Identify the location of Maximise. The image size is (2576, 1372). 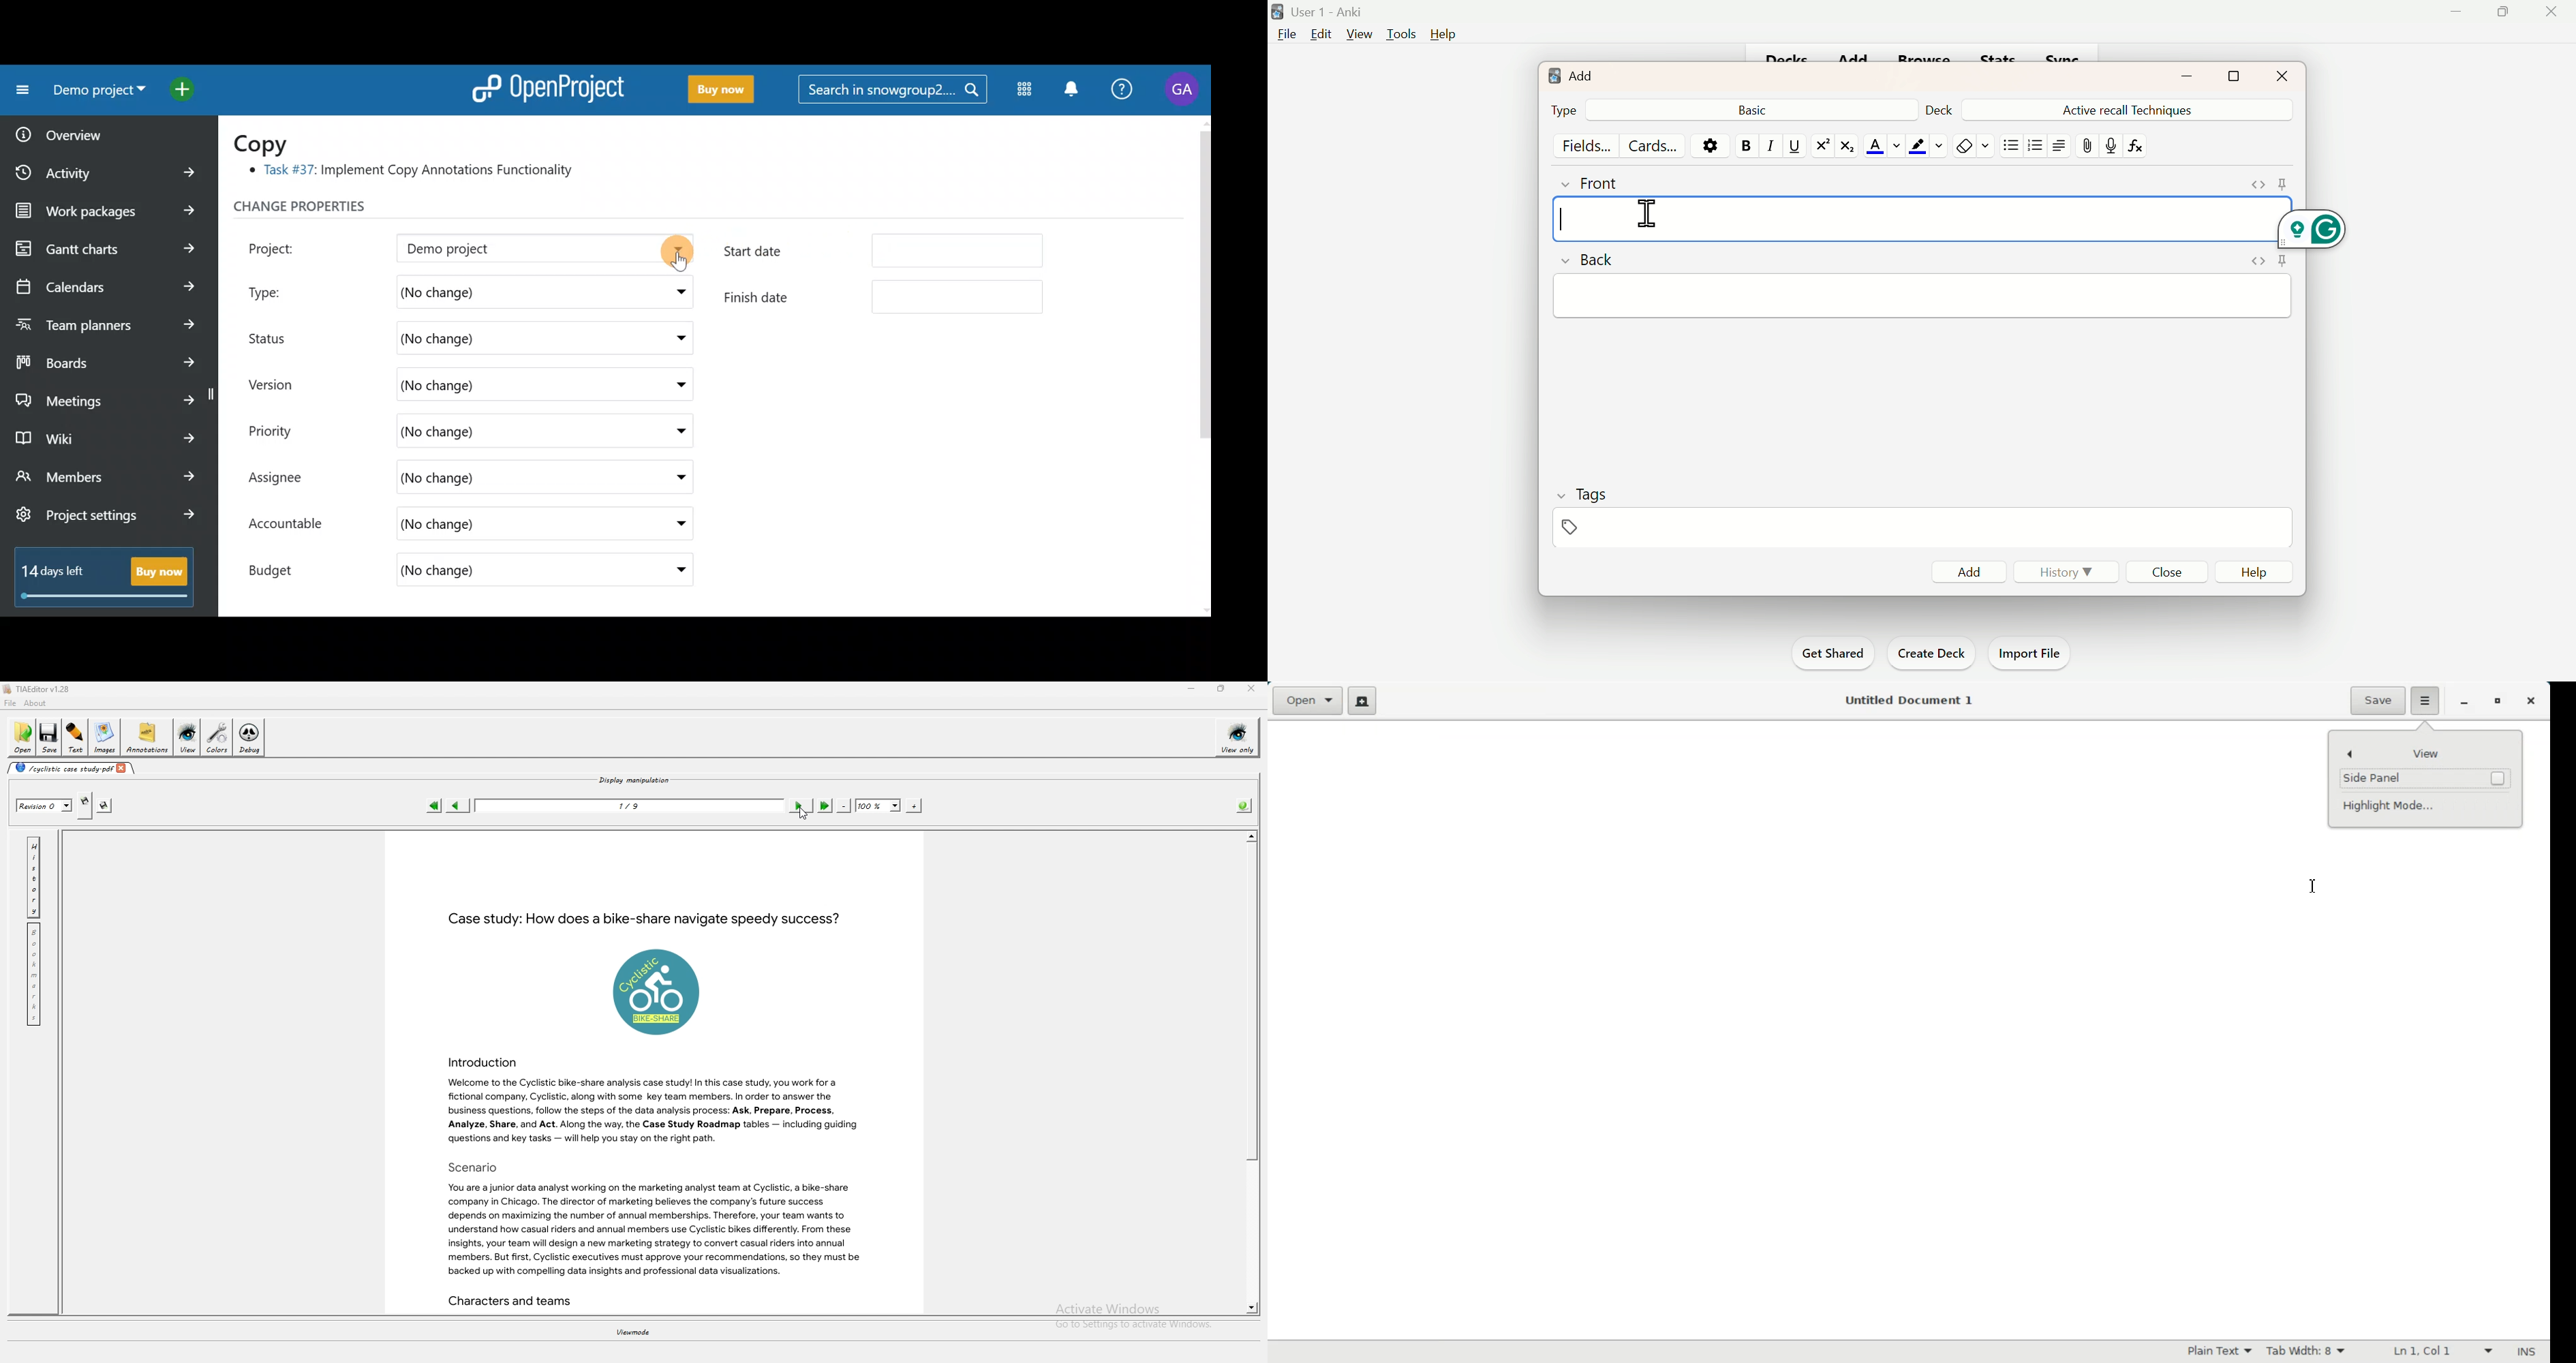
(2242, 76).